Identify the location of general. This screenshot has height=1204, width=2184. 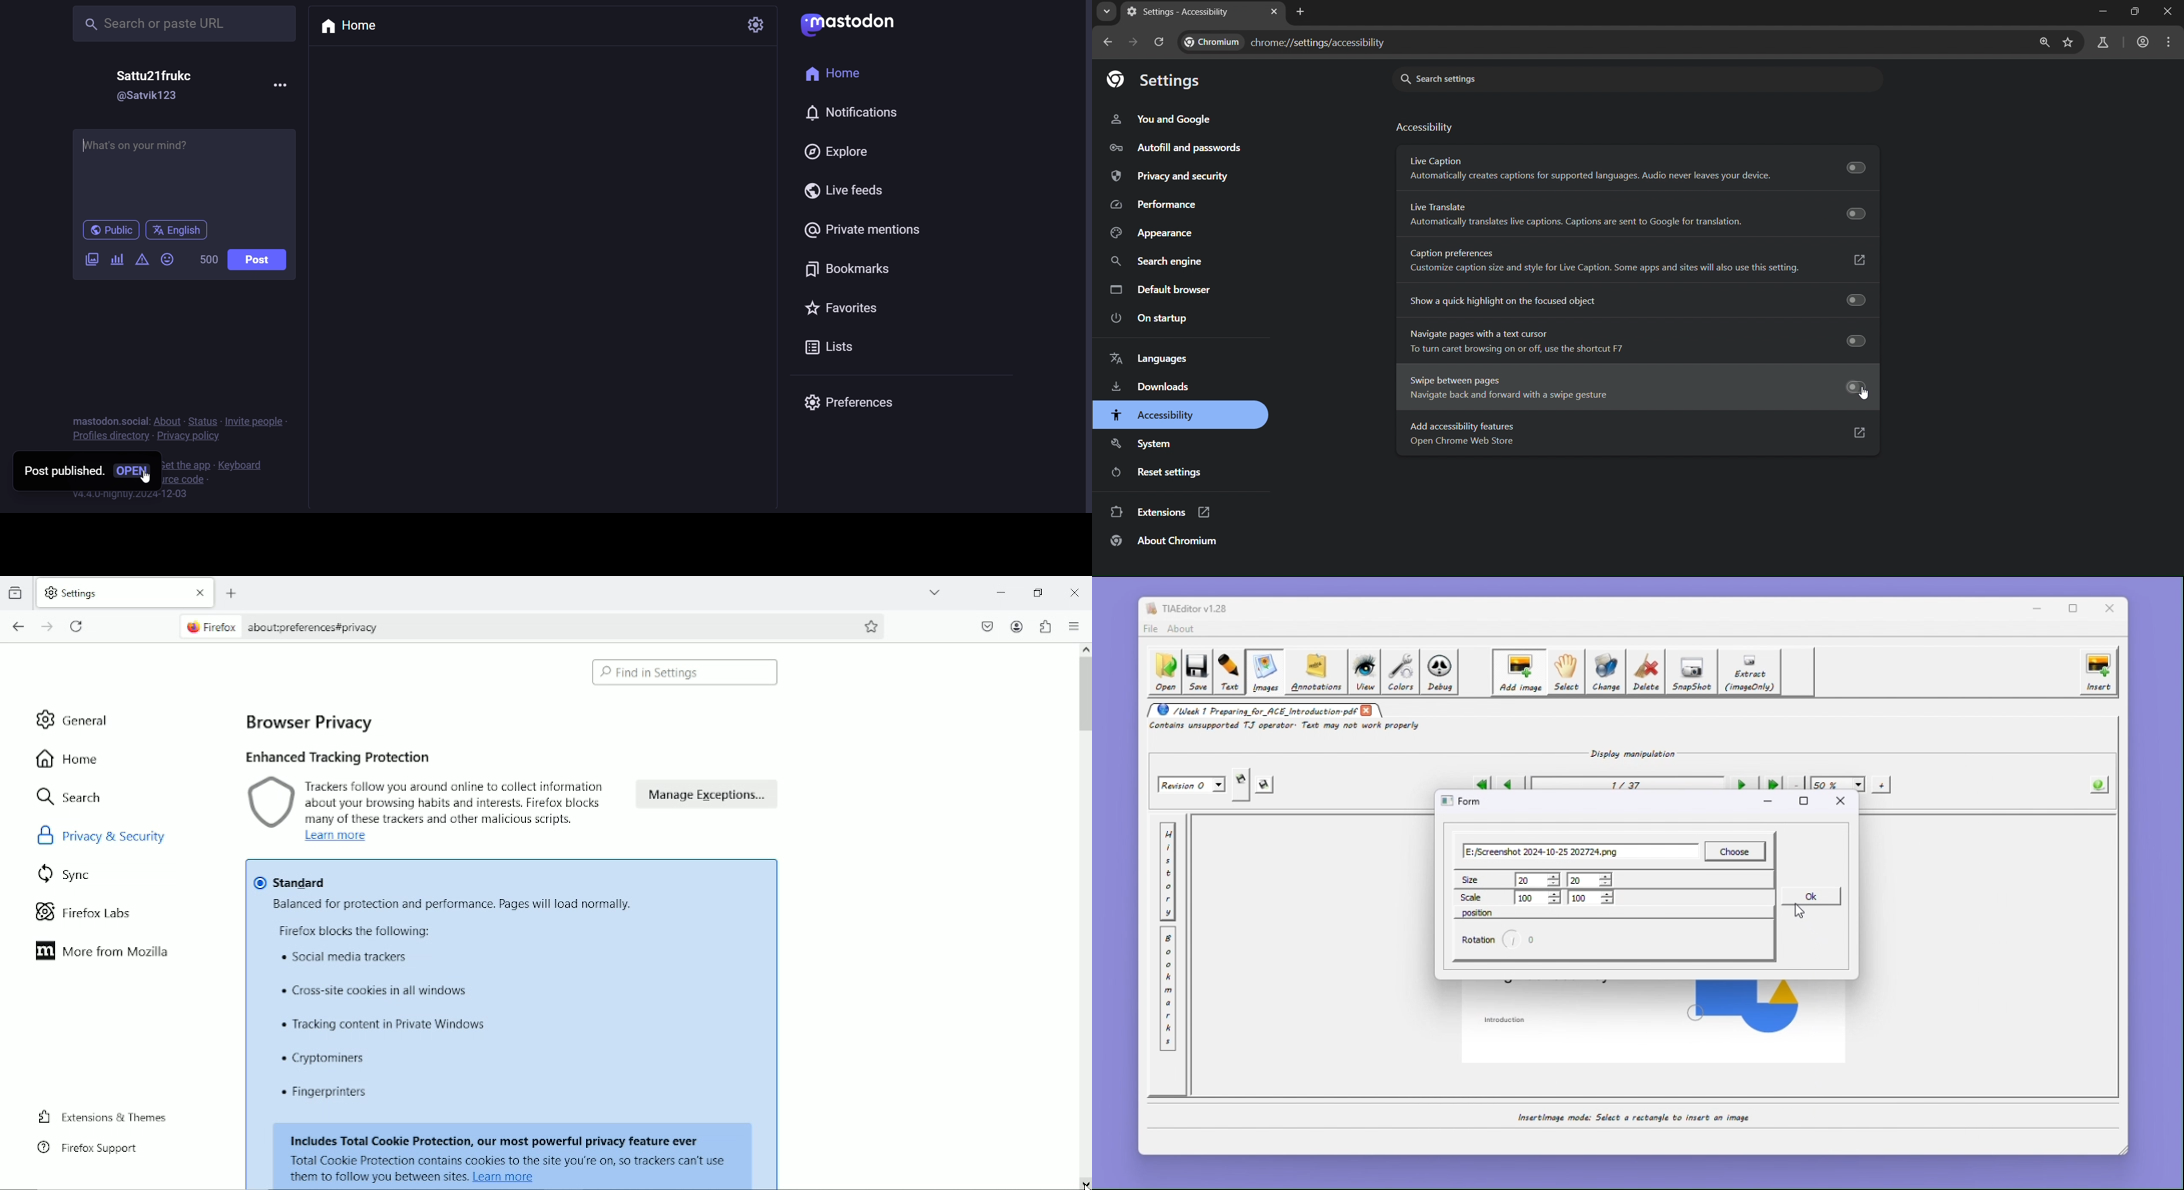
(68, 718).